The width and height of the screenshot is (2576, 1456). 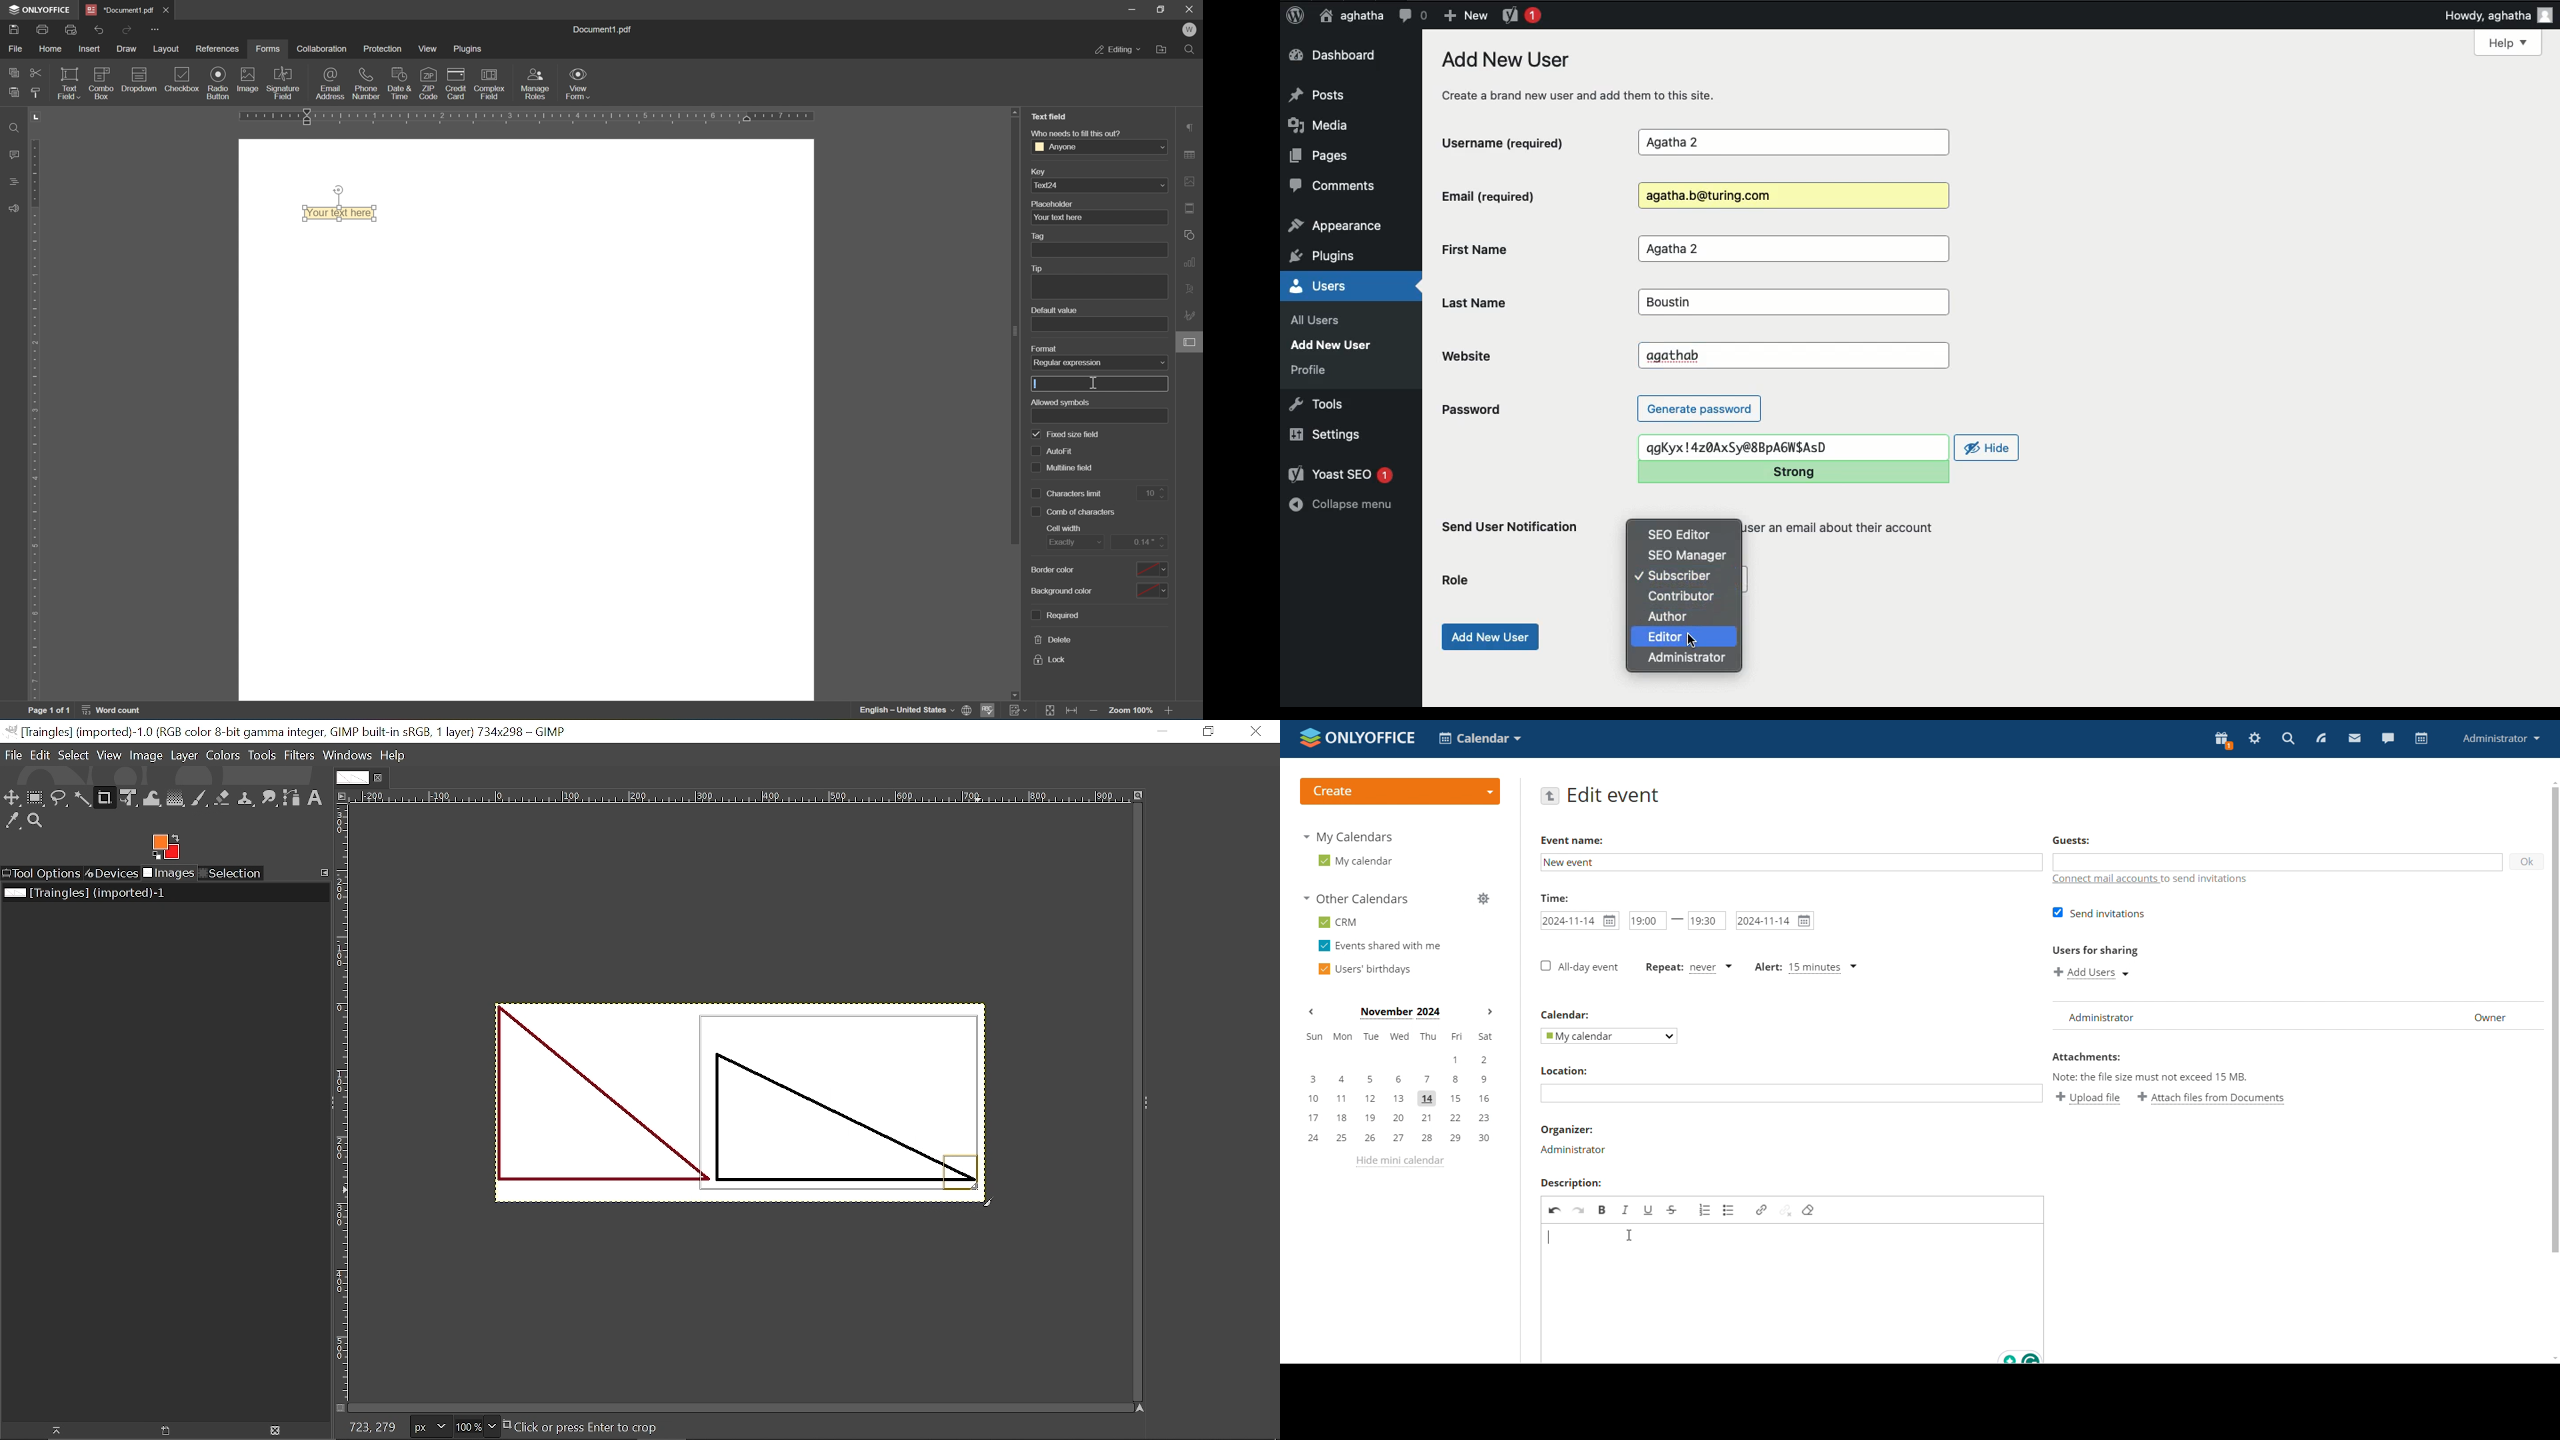 I want to click on redo, so click(x=129, y=30).